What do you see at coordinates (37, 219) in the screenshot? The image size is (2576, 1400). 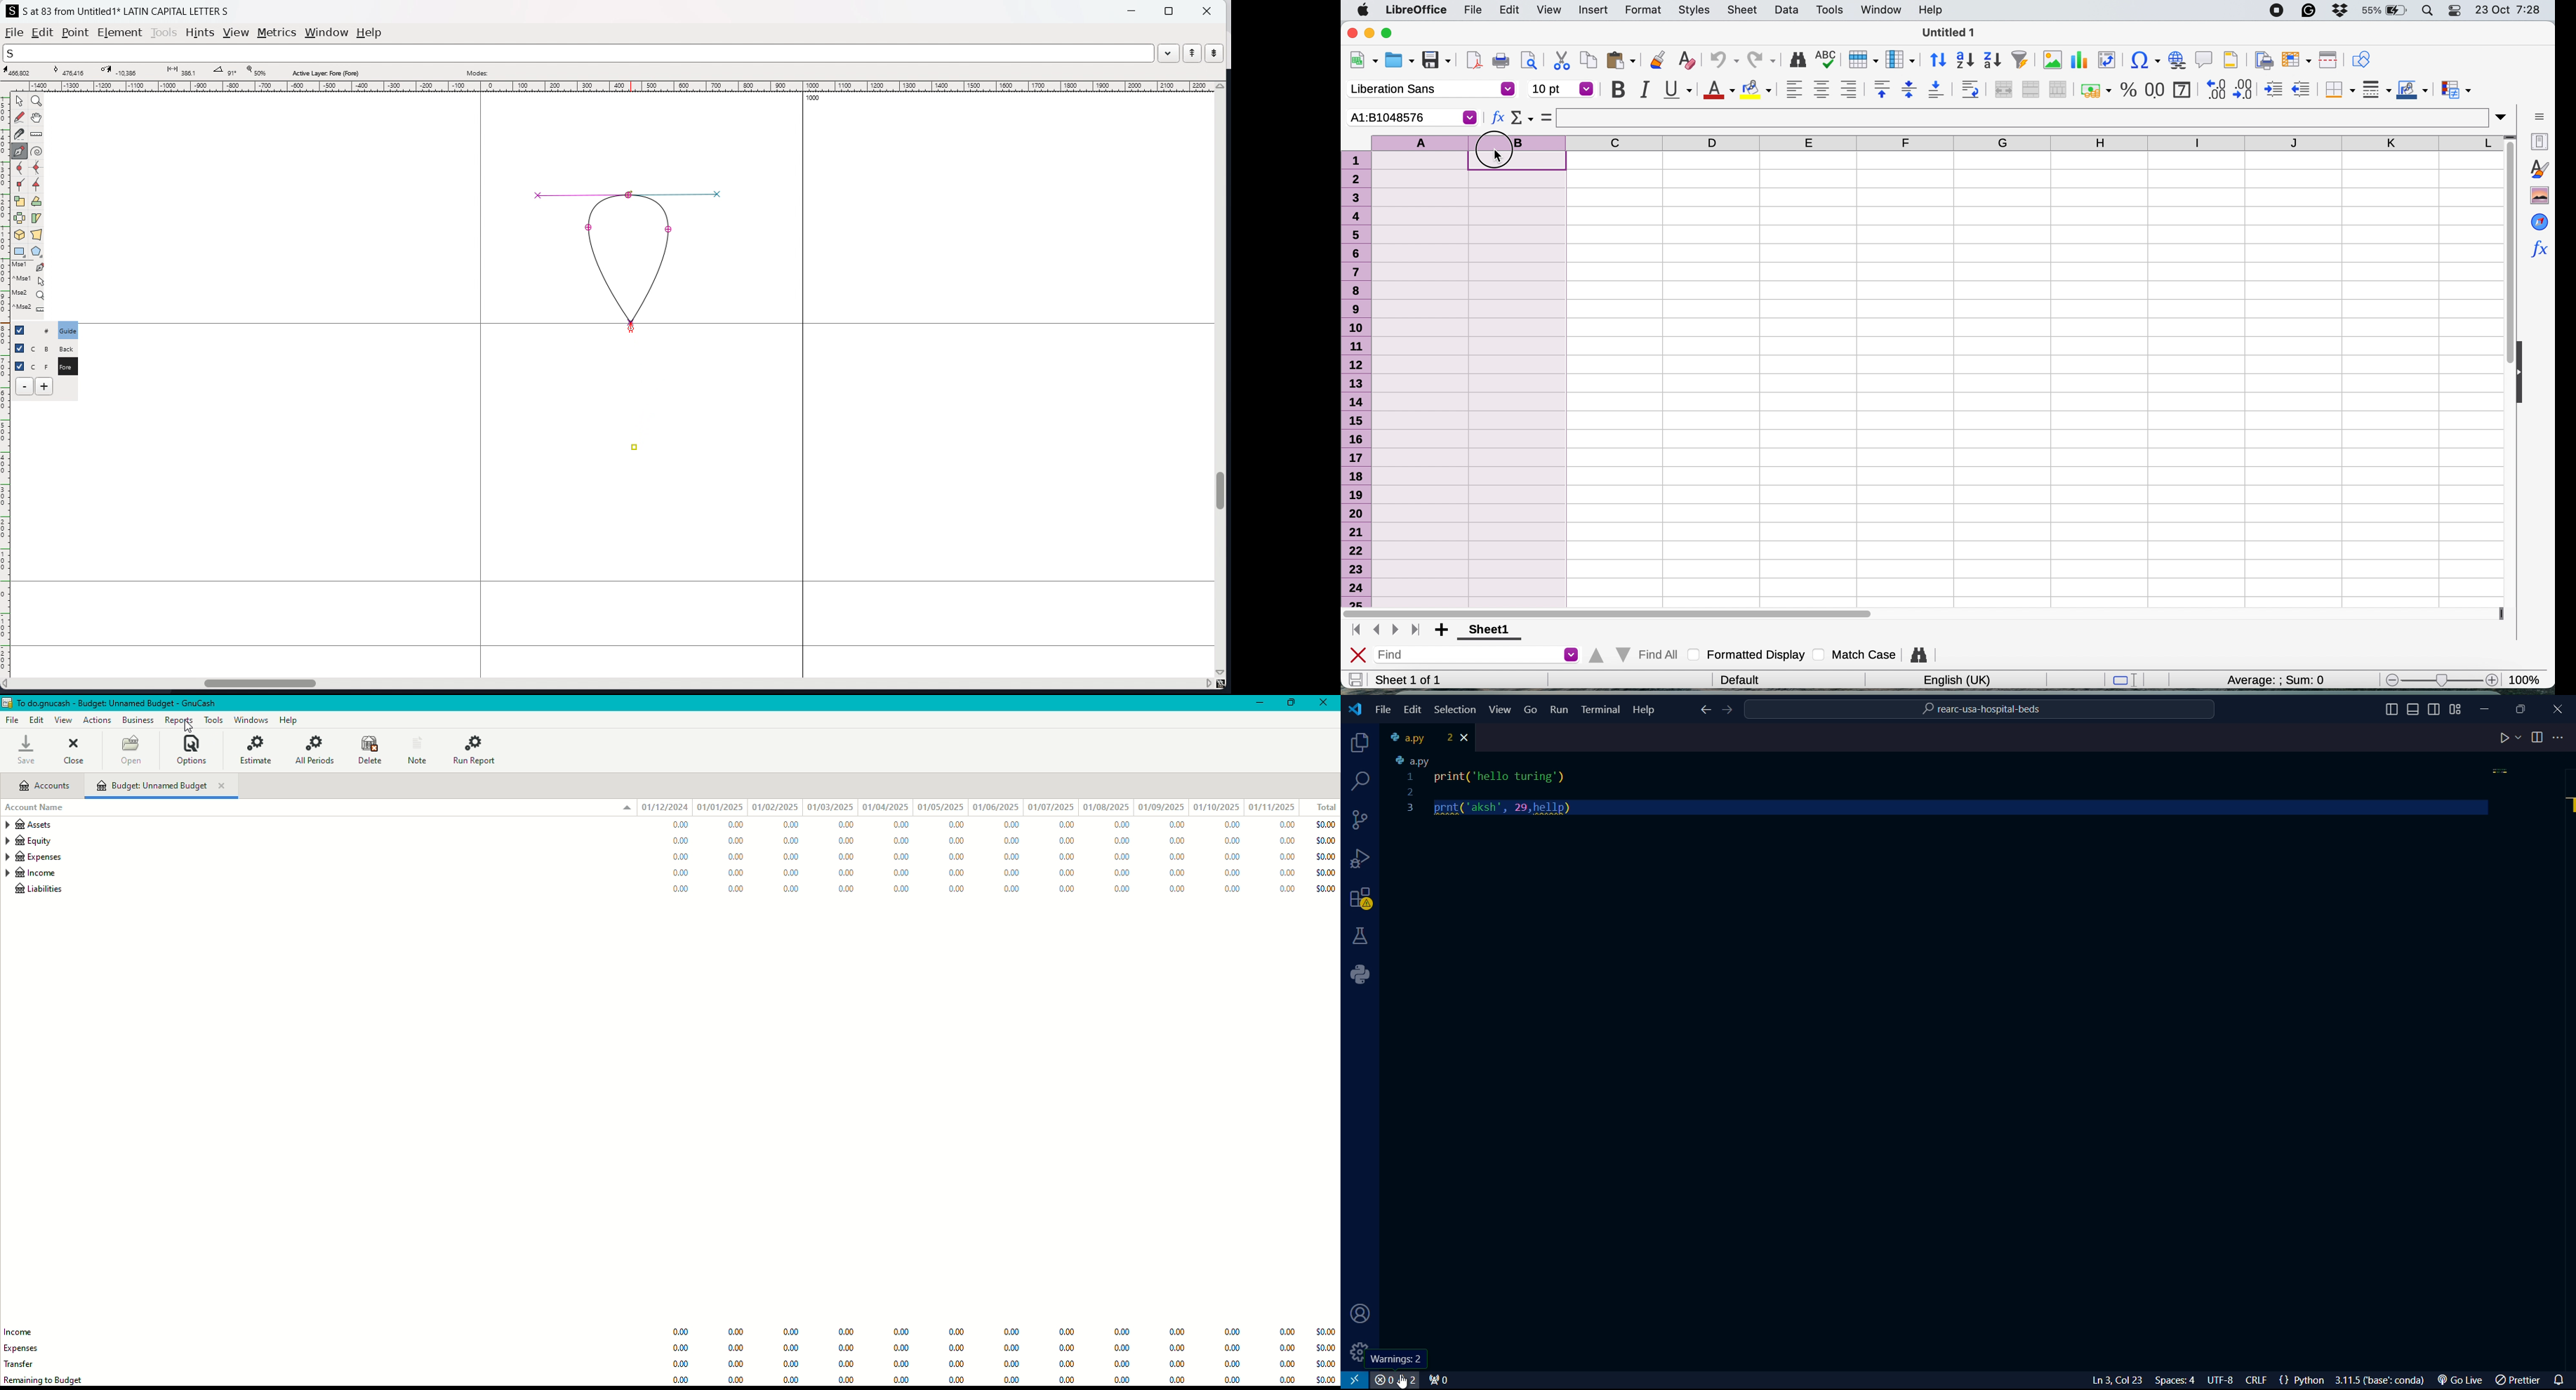 I see `skew selection` at bounding box center [37, 219].